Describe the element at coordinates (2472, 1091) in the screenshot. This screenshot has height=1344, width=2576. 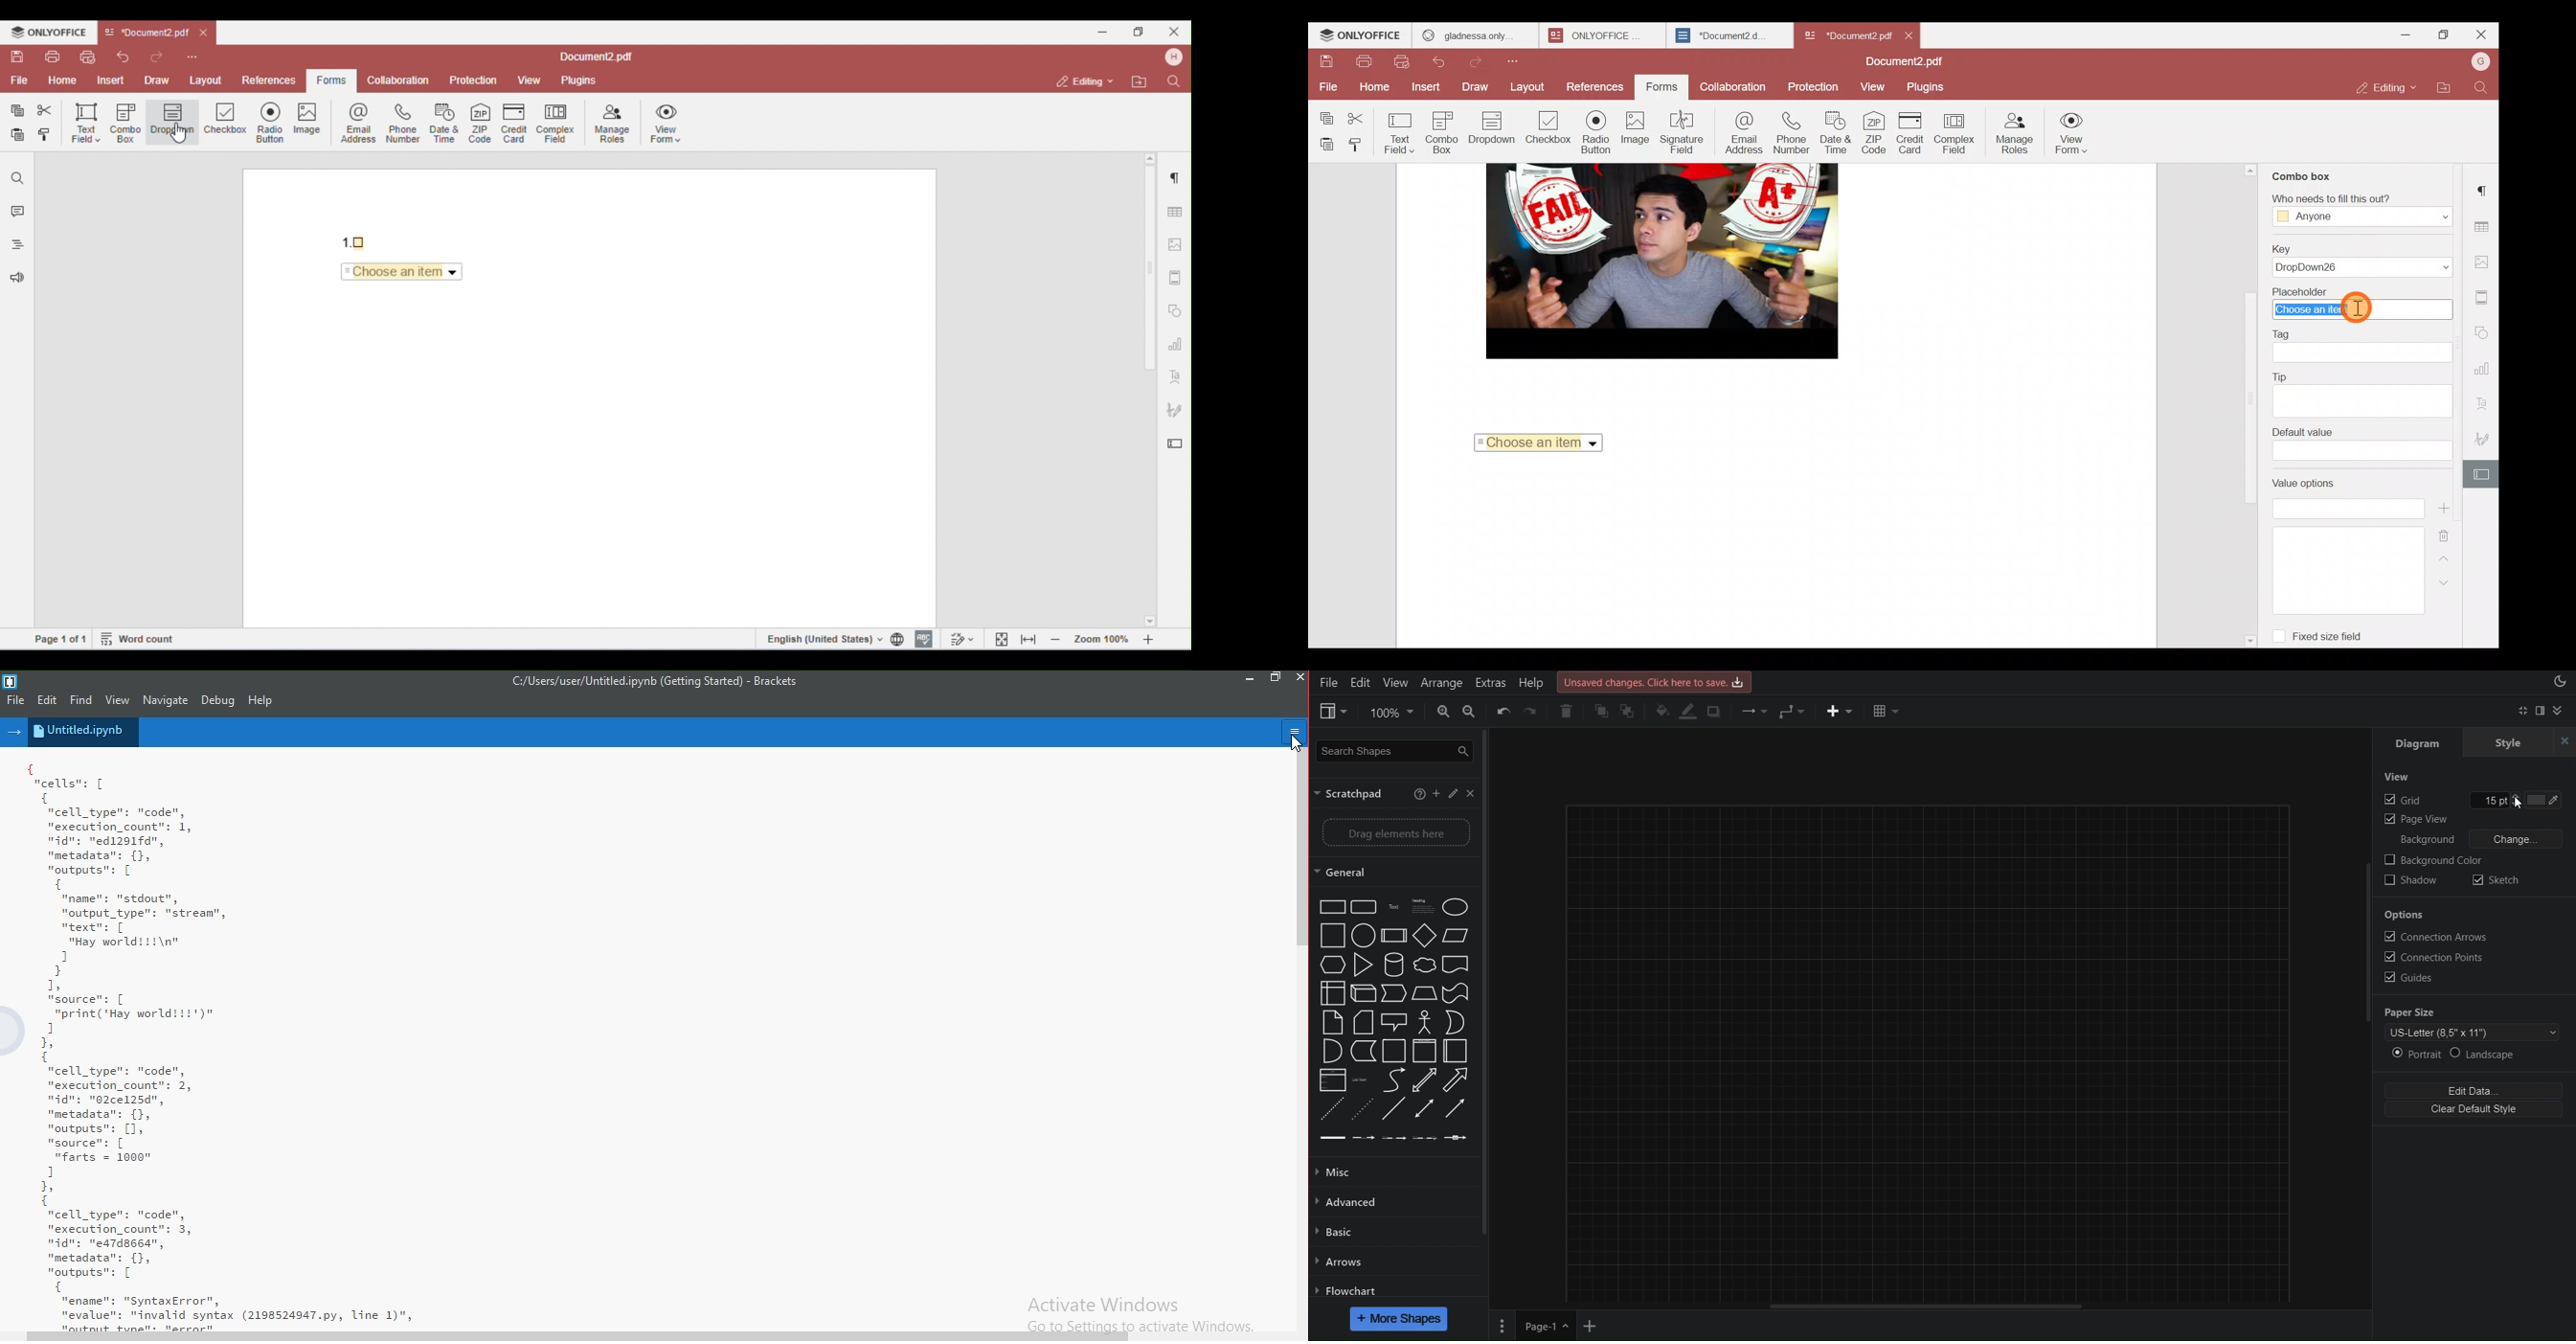
I see `Edit Data` at that location.